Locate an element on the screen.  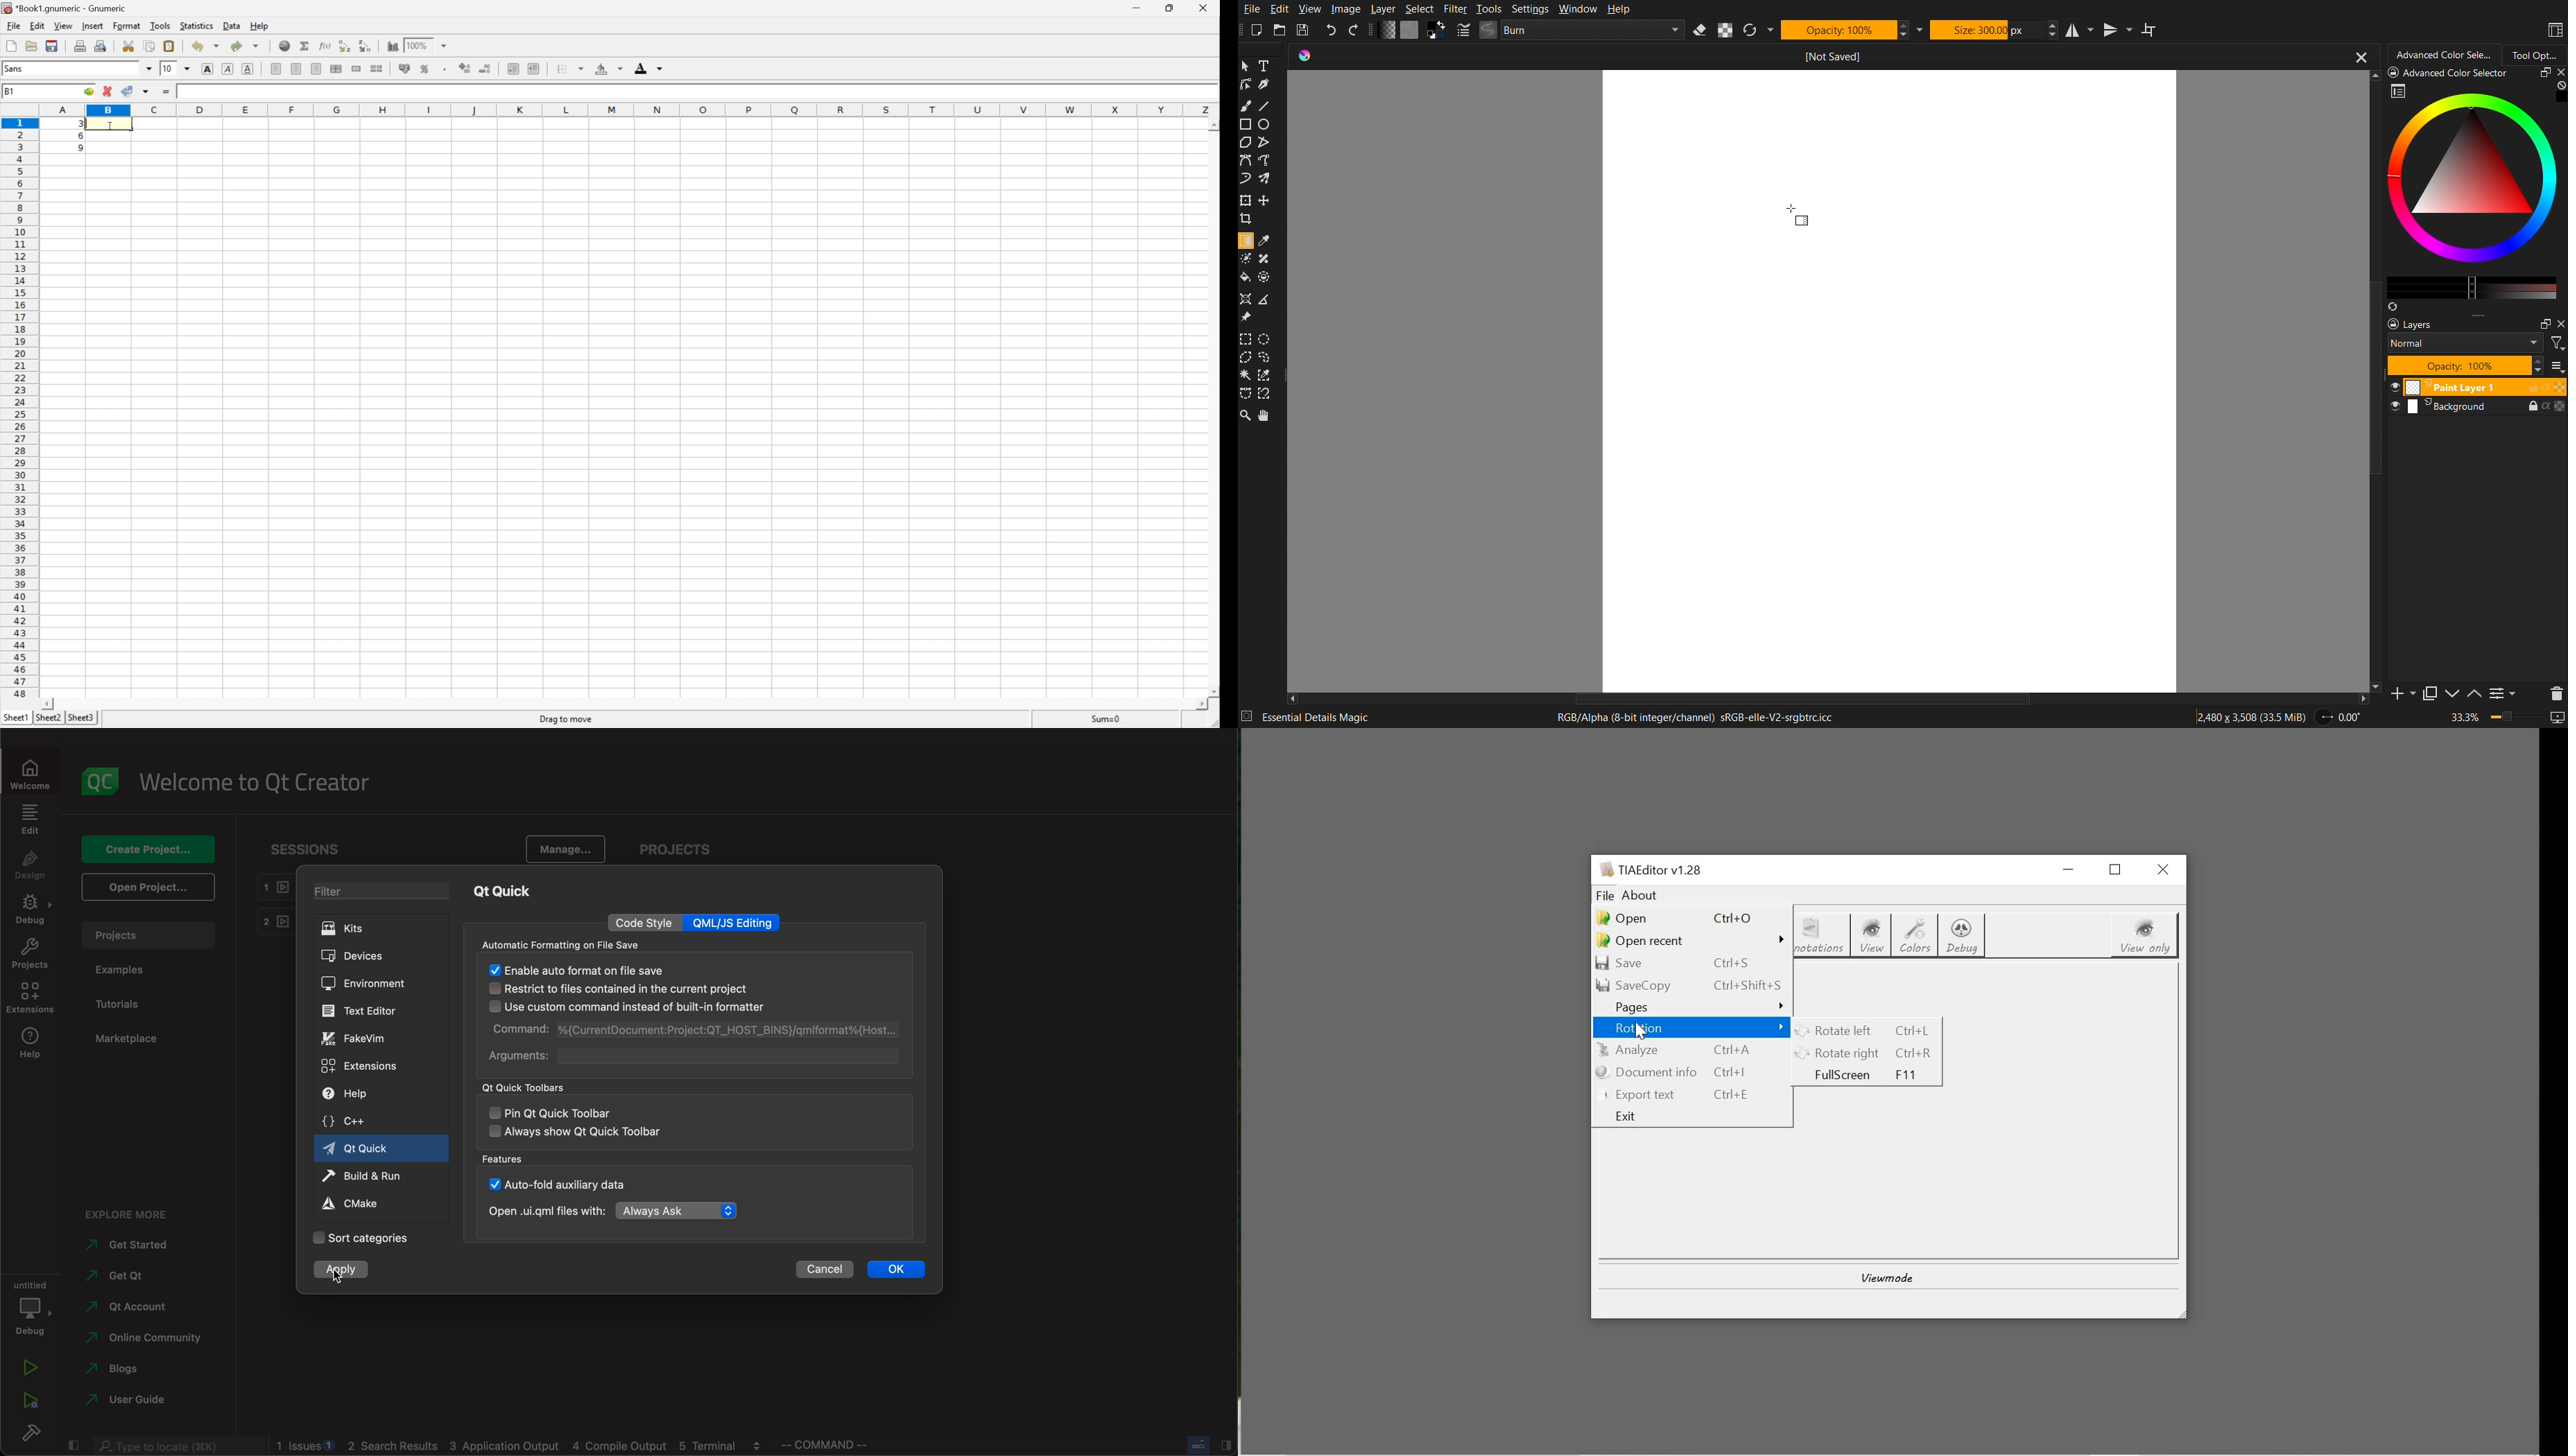
Pointer is located at coordinates (1248, 66).